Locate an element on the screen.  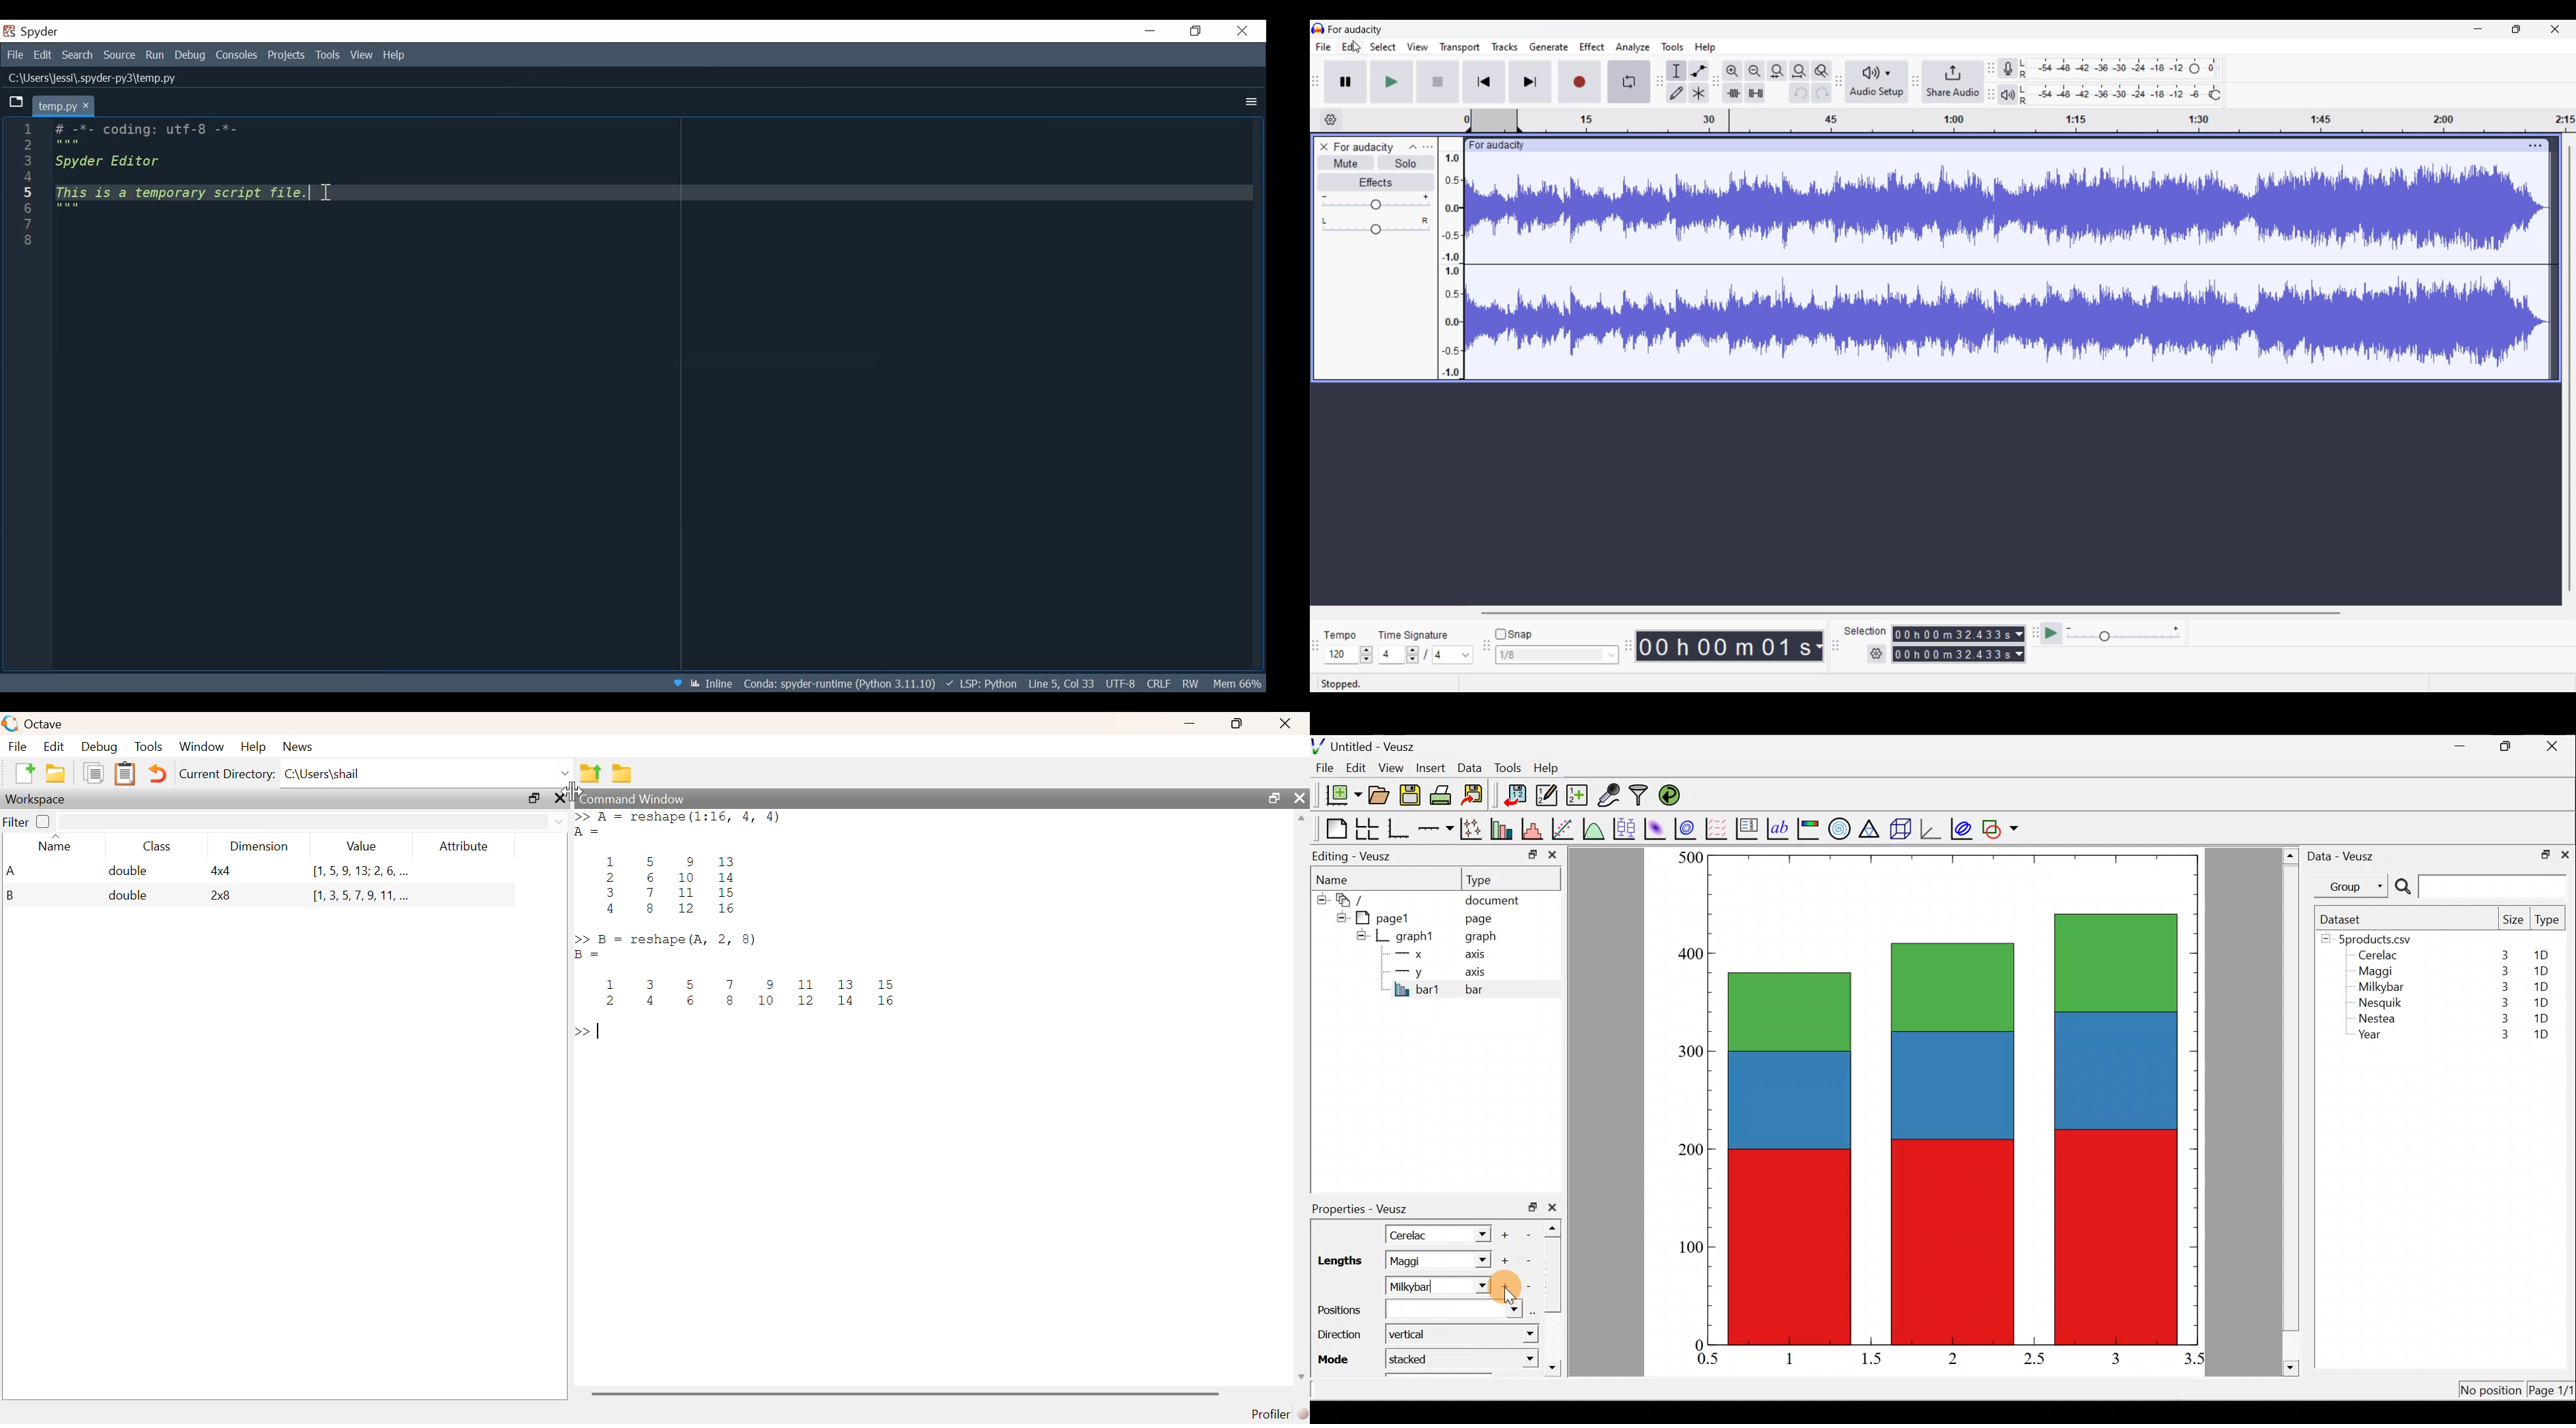
Lengths is located at coordinates (1339, 1261).